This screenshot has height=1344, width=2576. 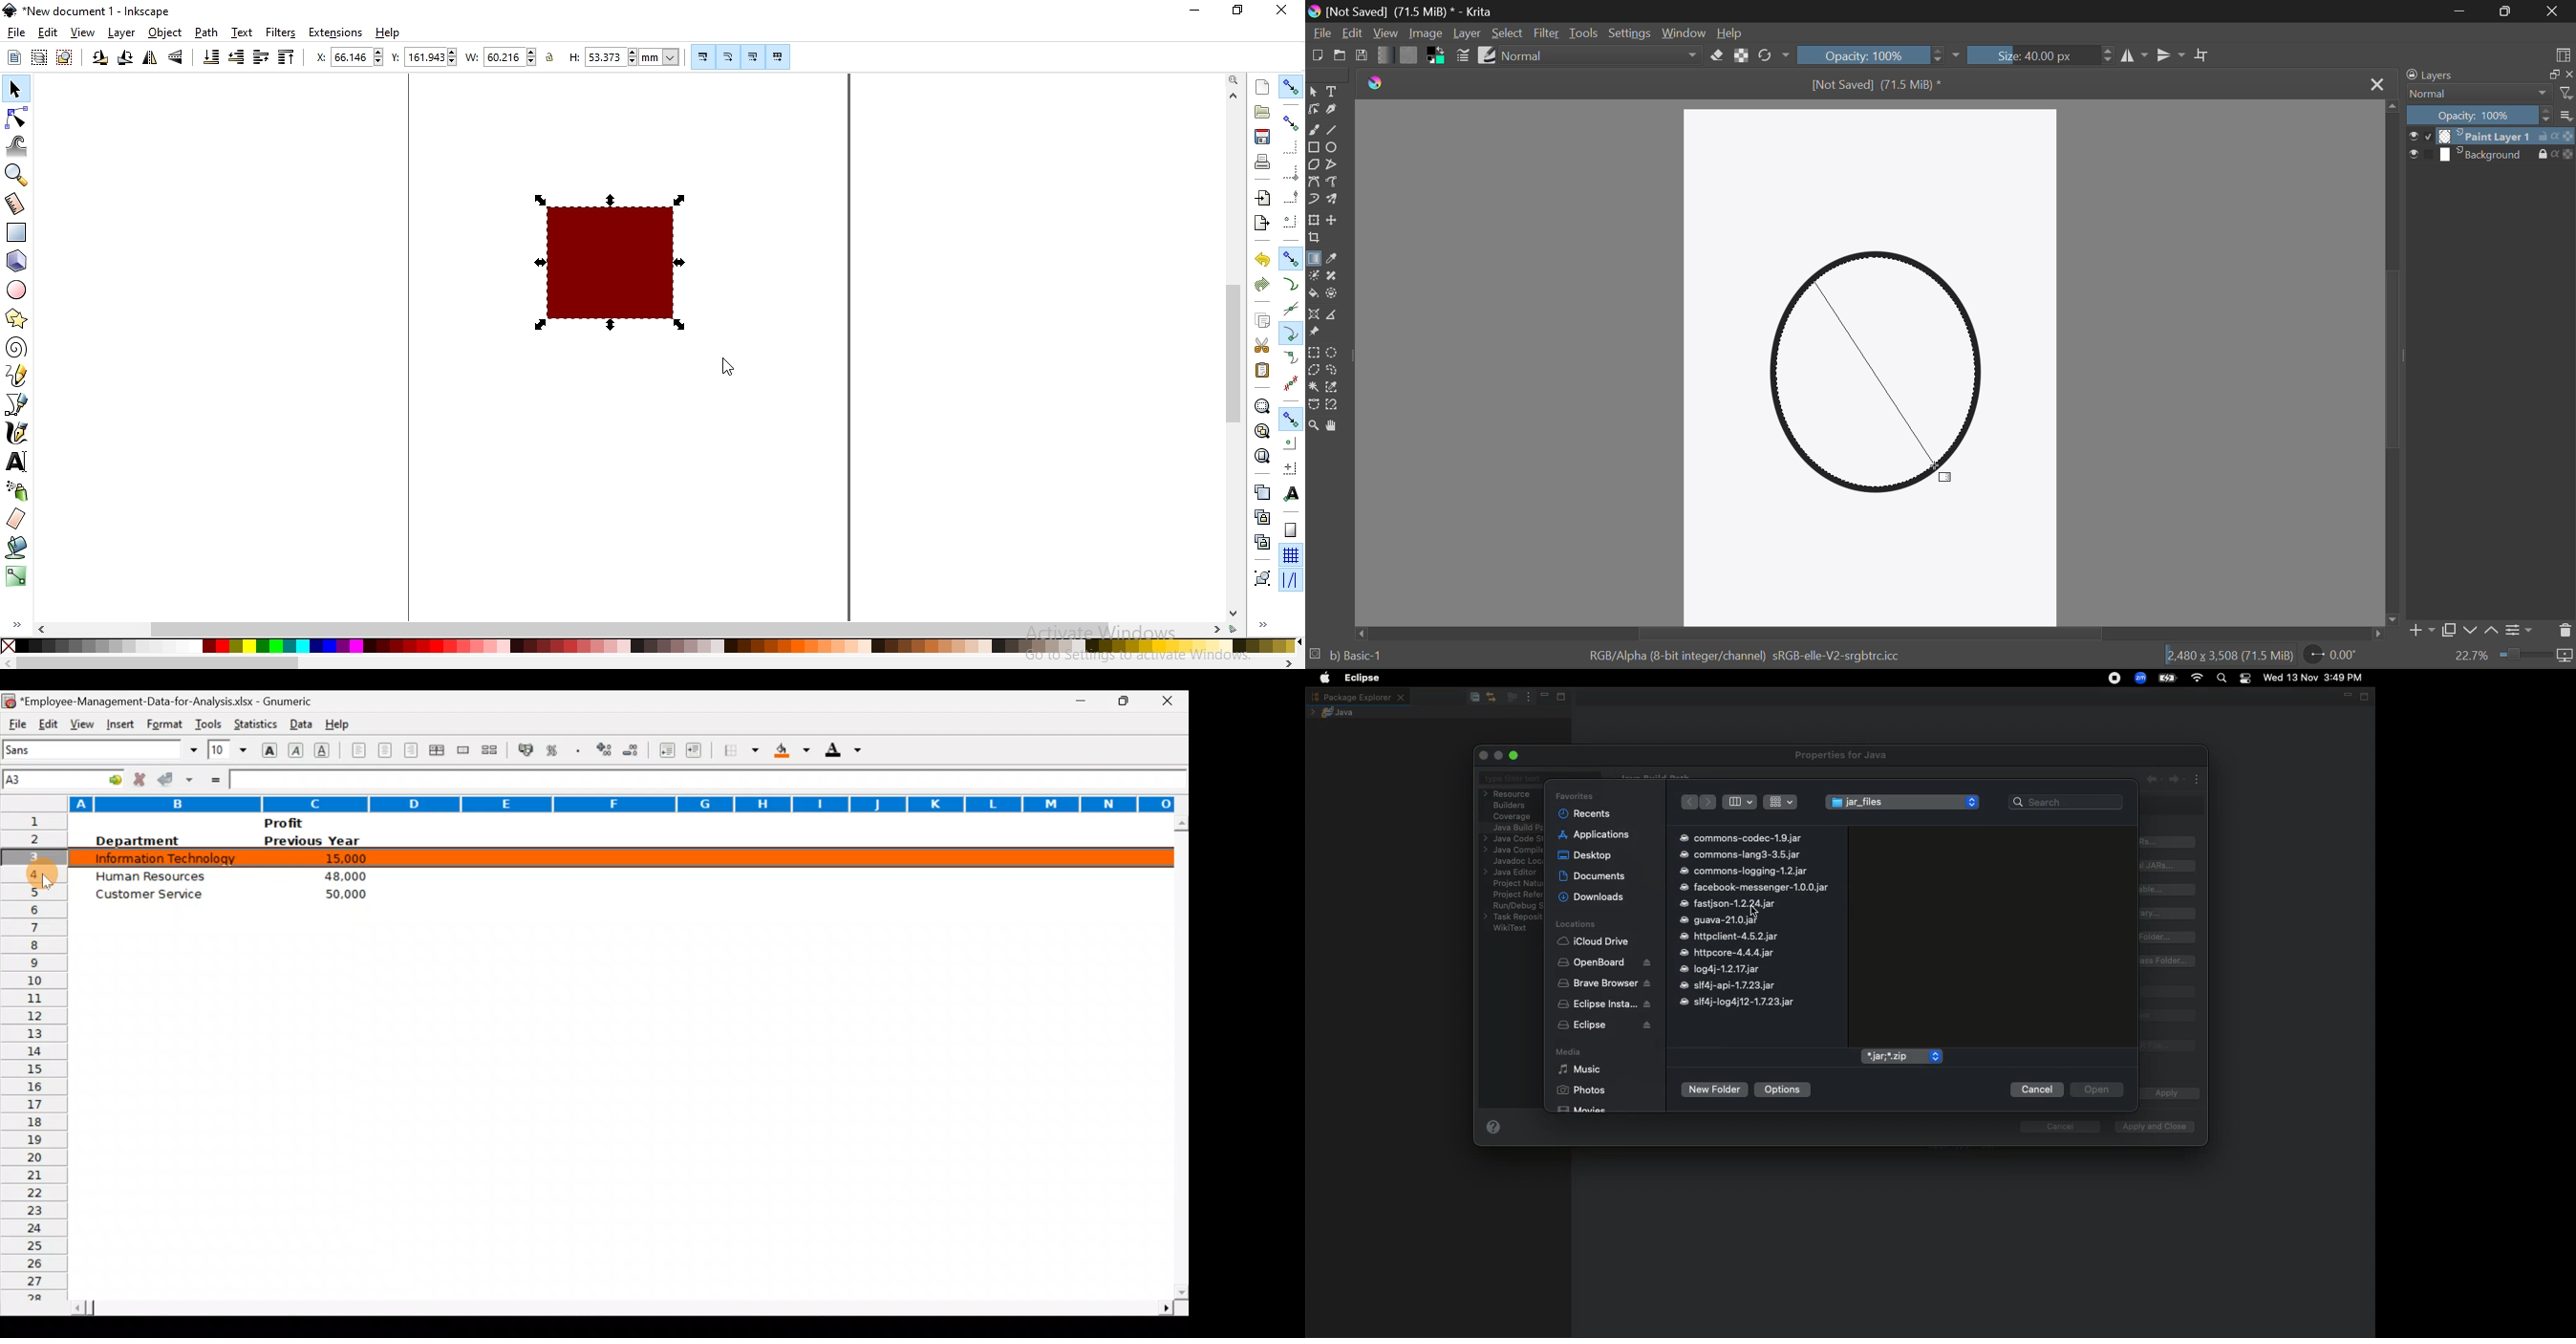 I want to click on Foreground, so click(x=848, y=754).